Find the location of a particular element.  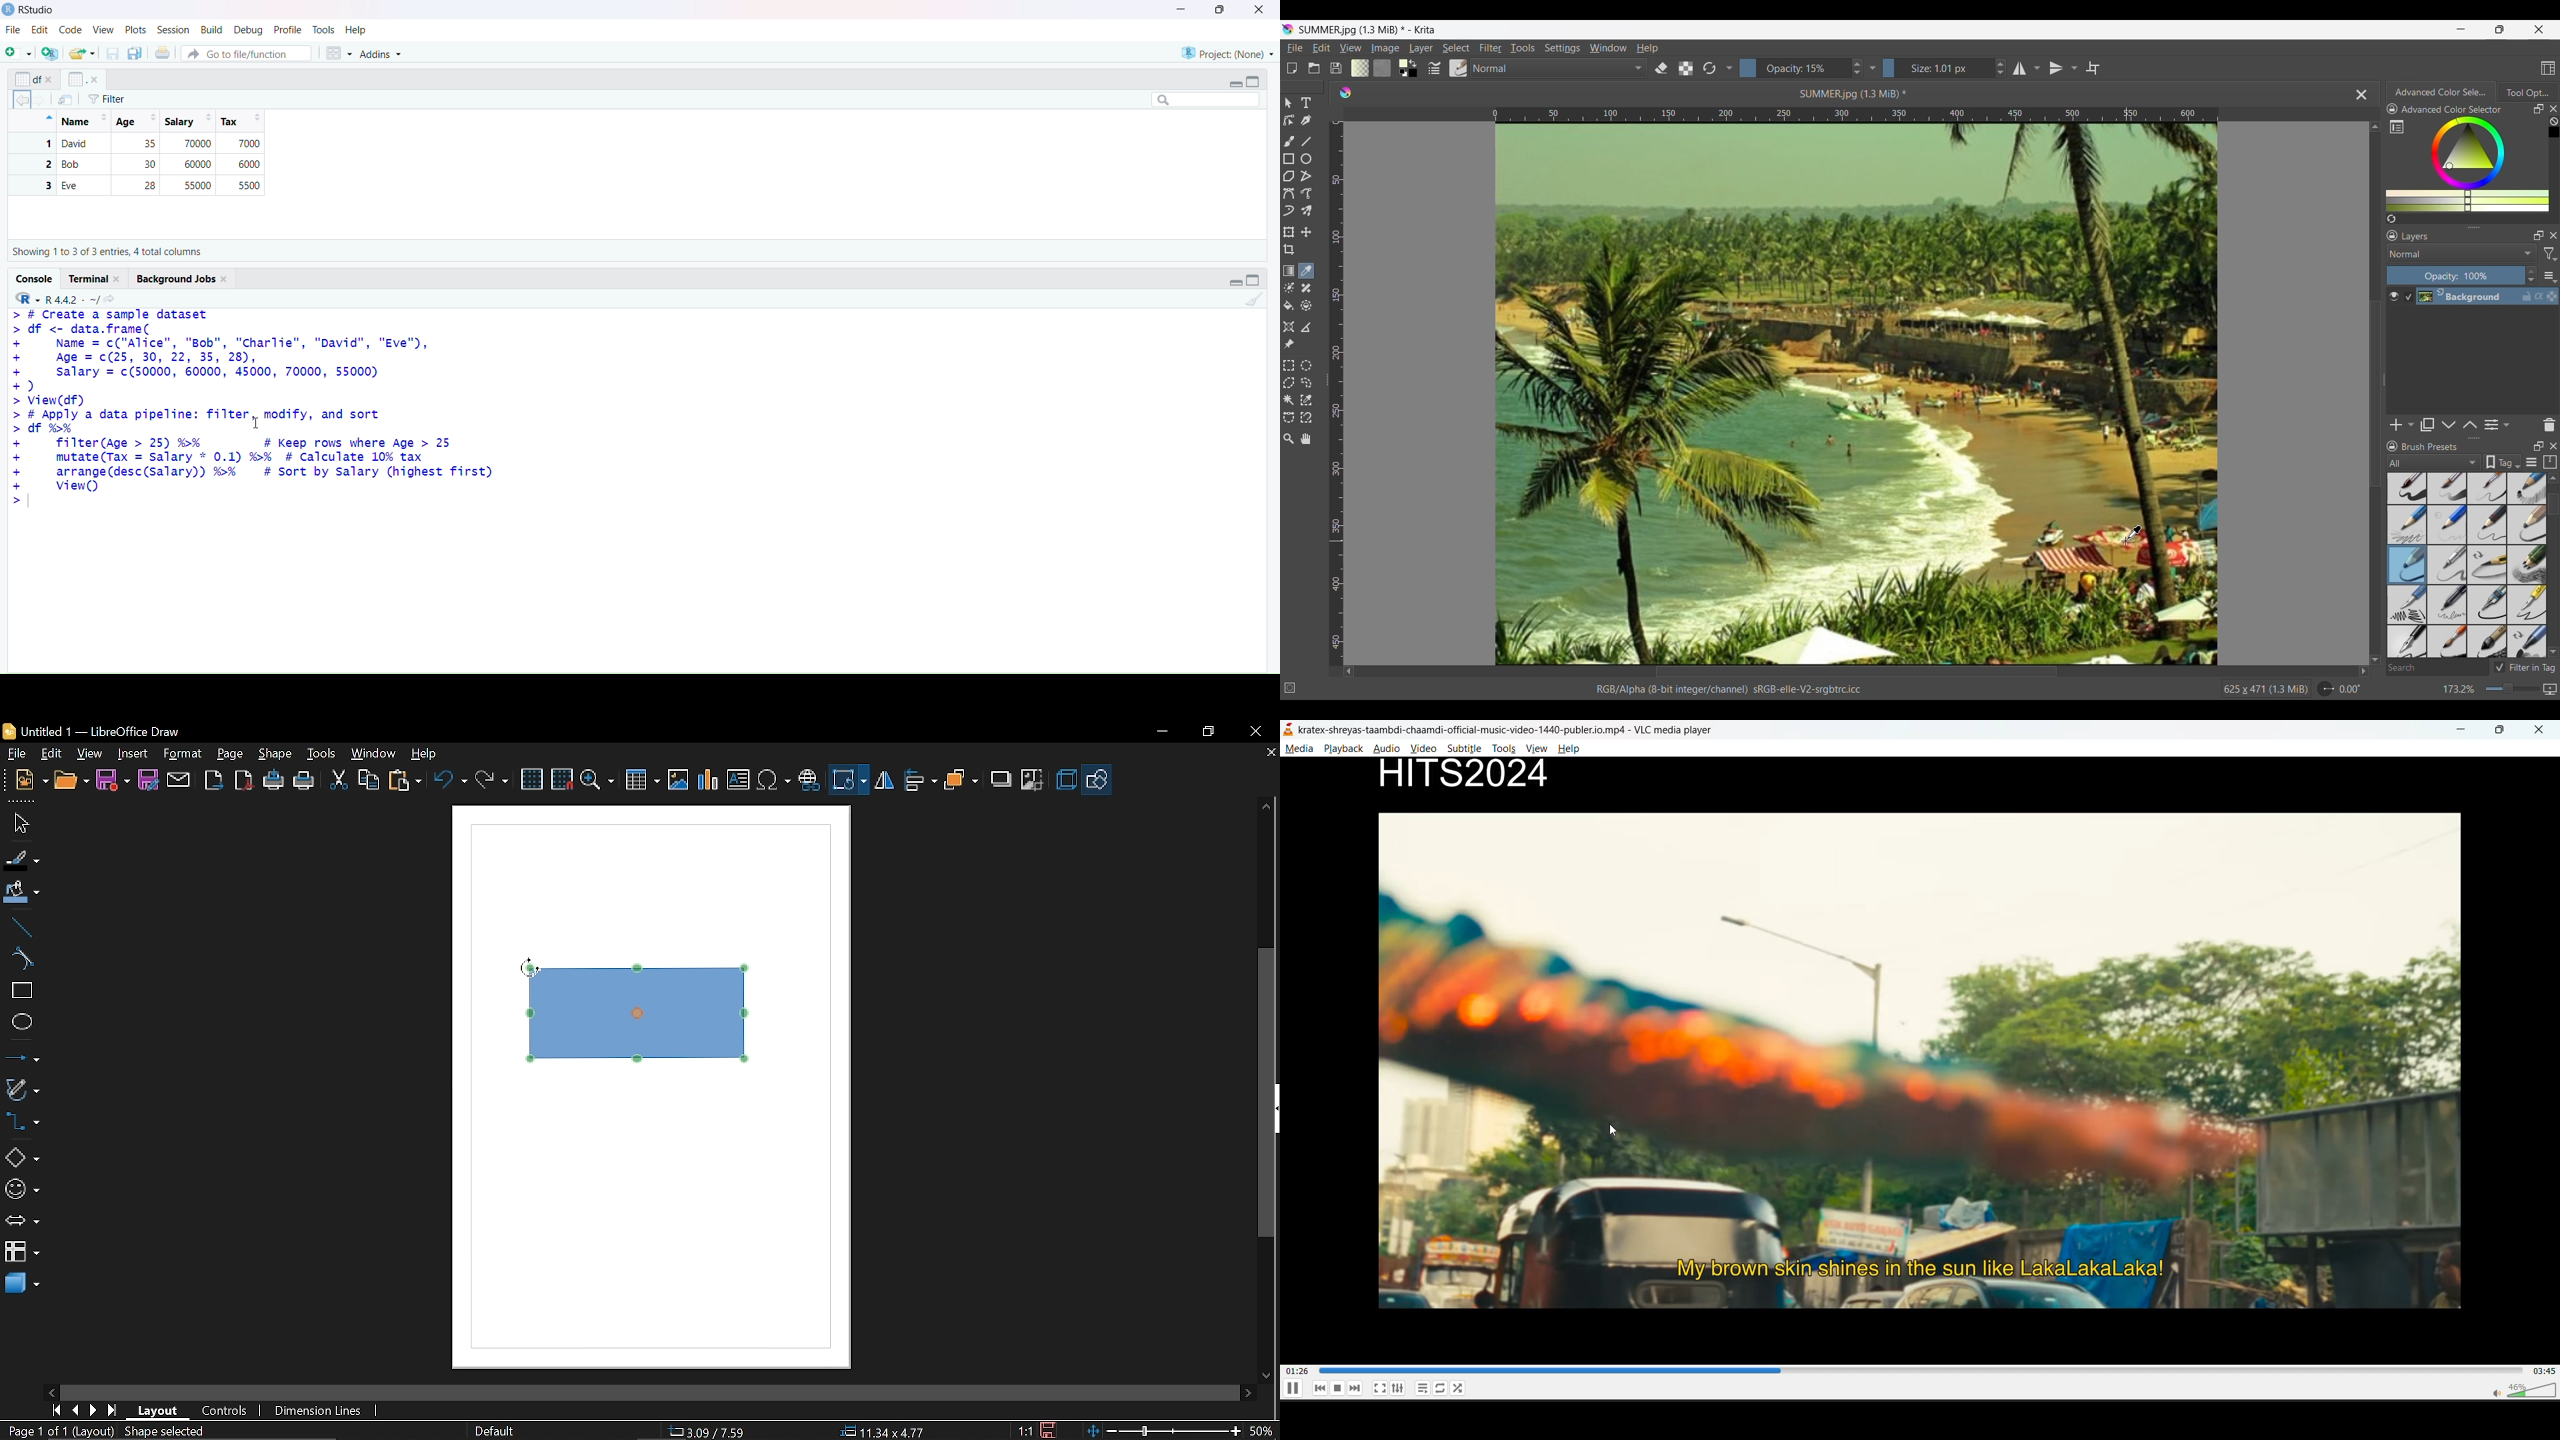

go to file/function is located at coordinates (247, 53).